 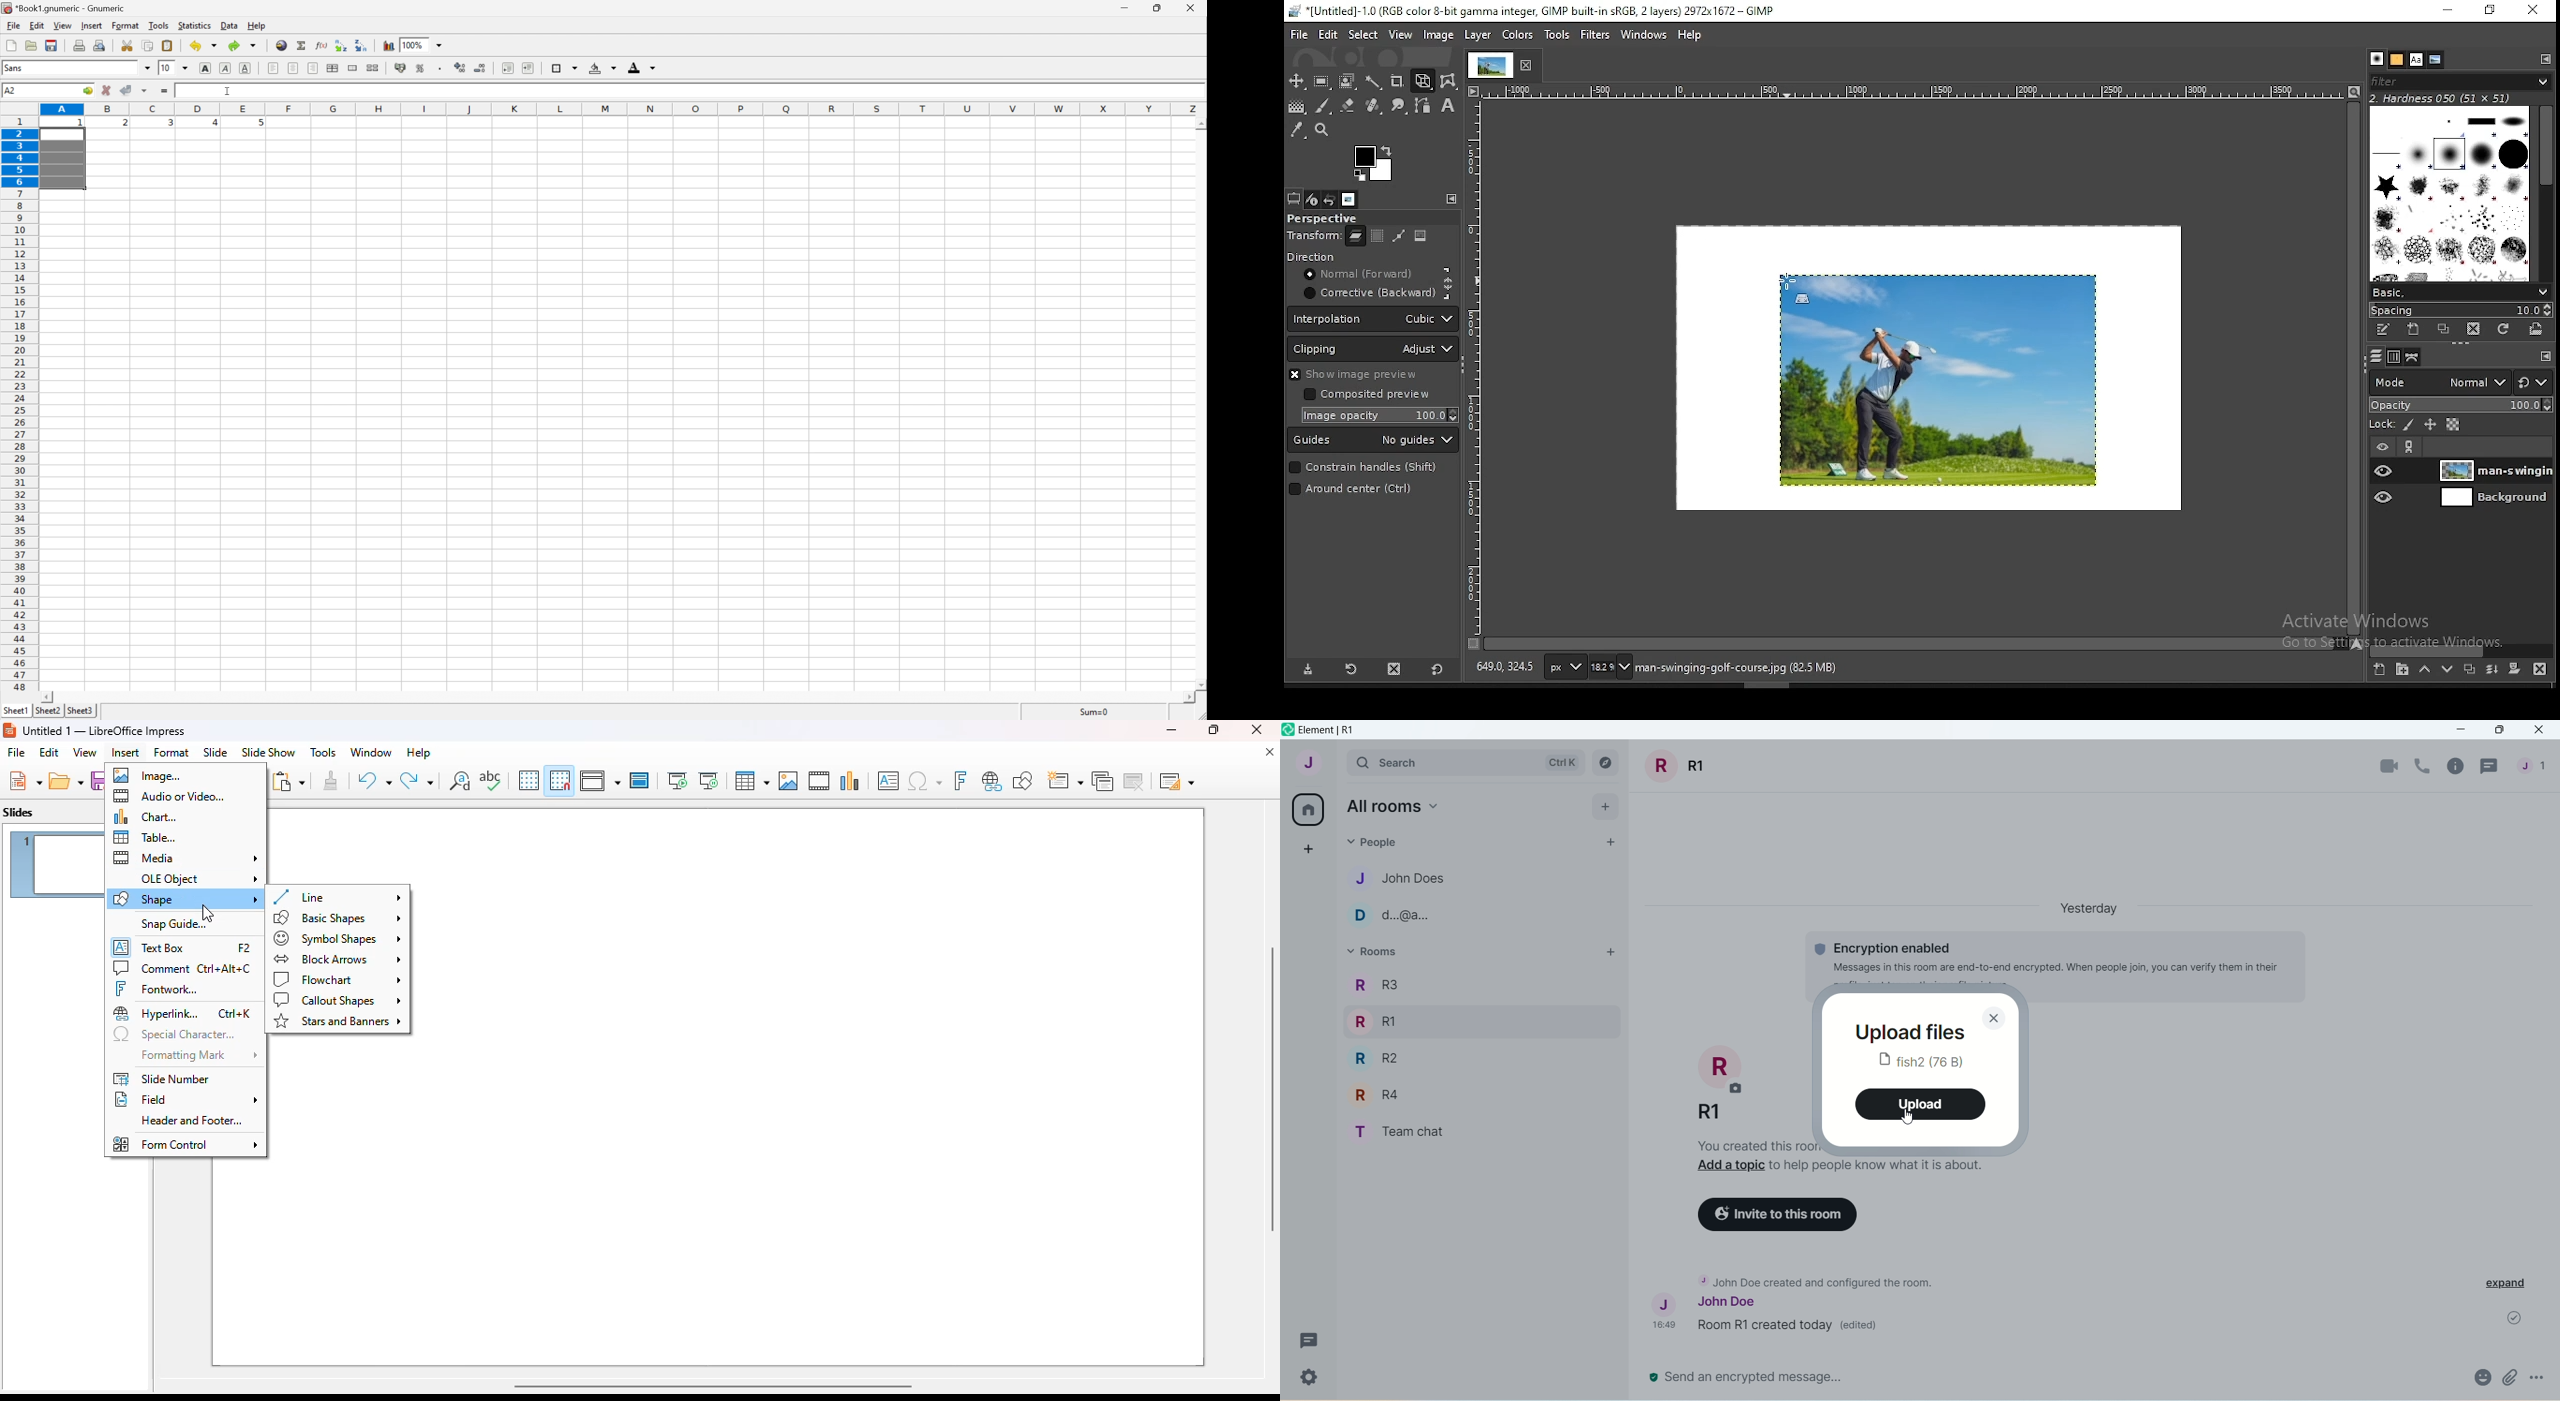 What do you see at coordinates (1998, 1019) in the screenshot?
I see `close` at bounding box center [1998, 1019].